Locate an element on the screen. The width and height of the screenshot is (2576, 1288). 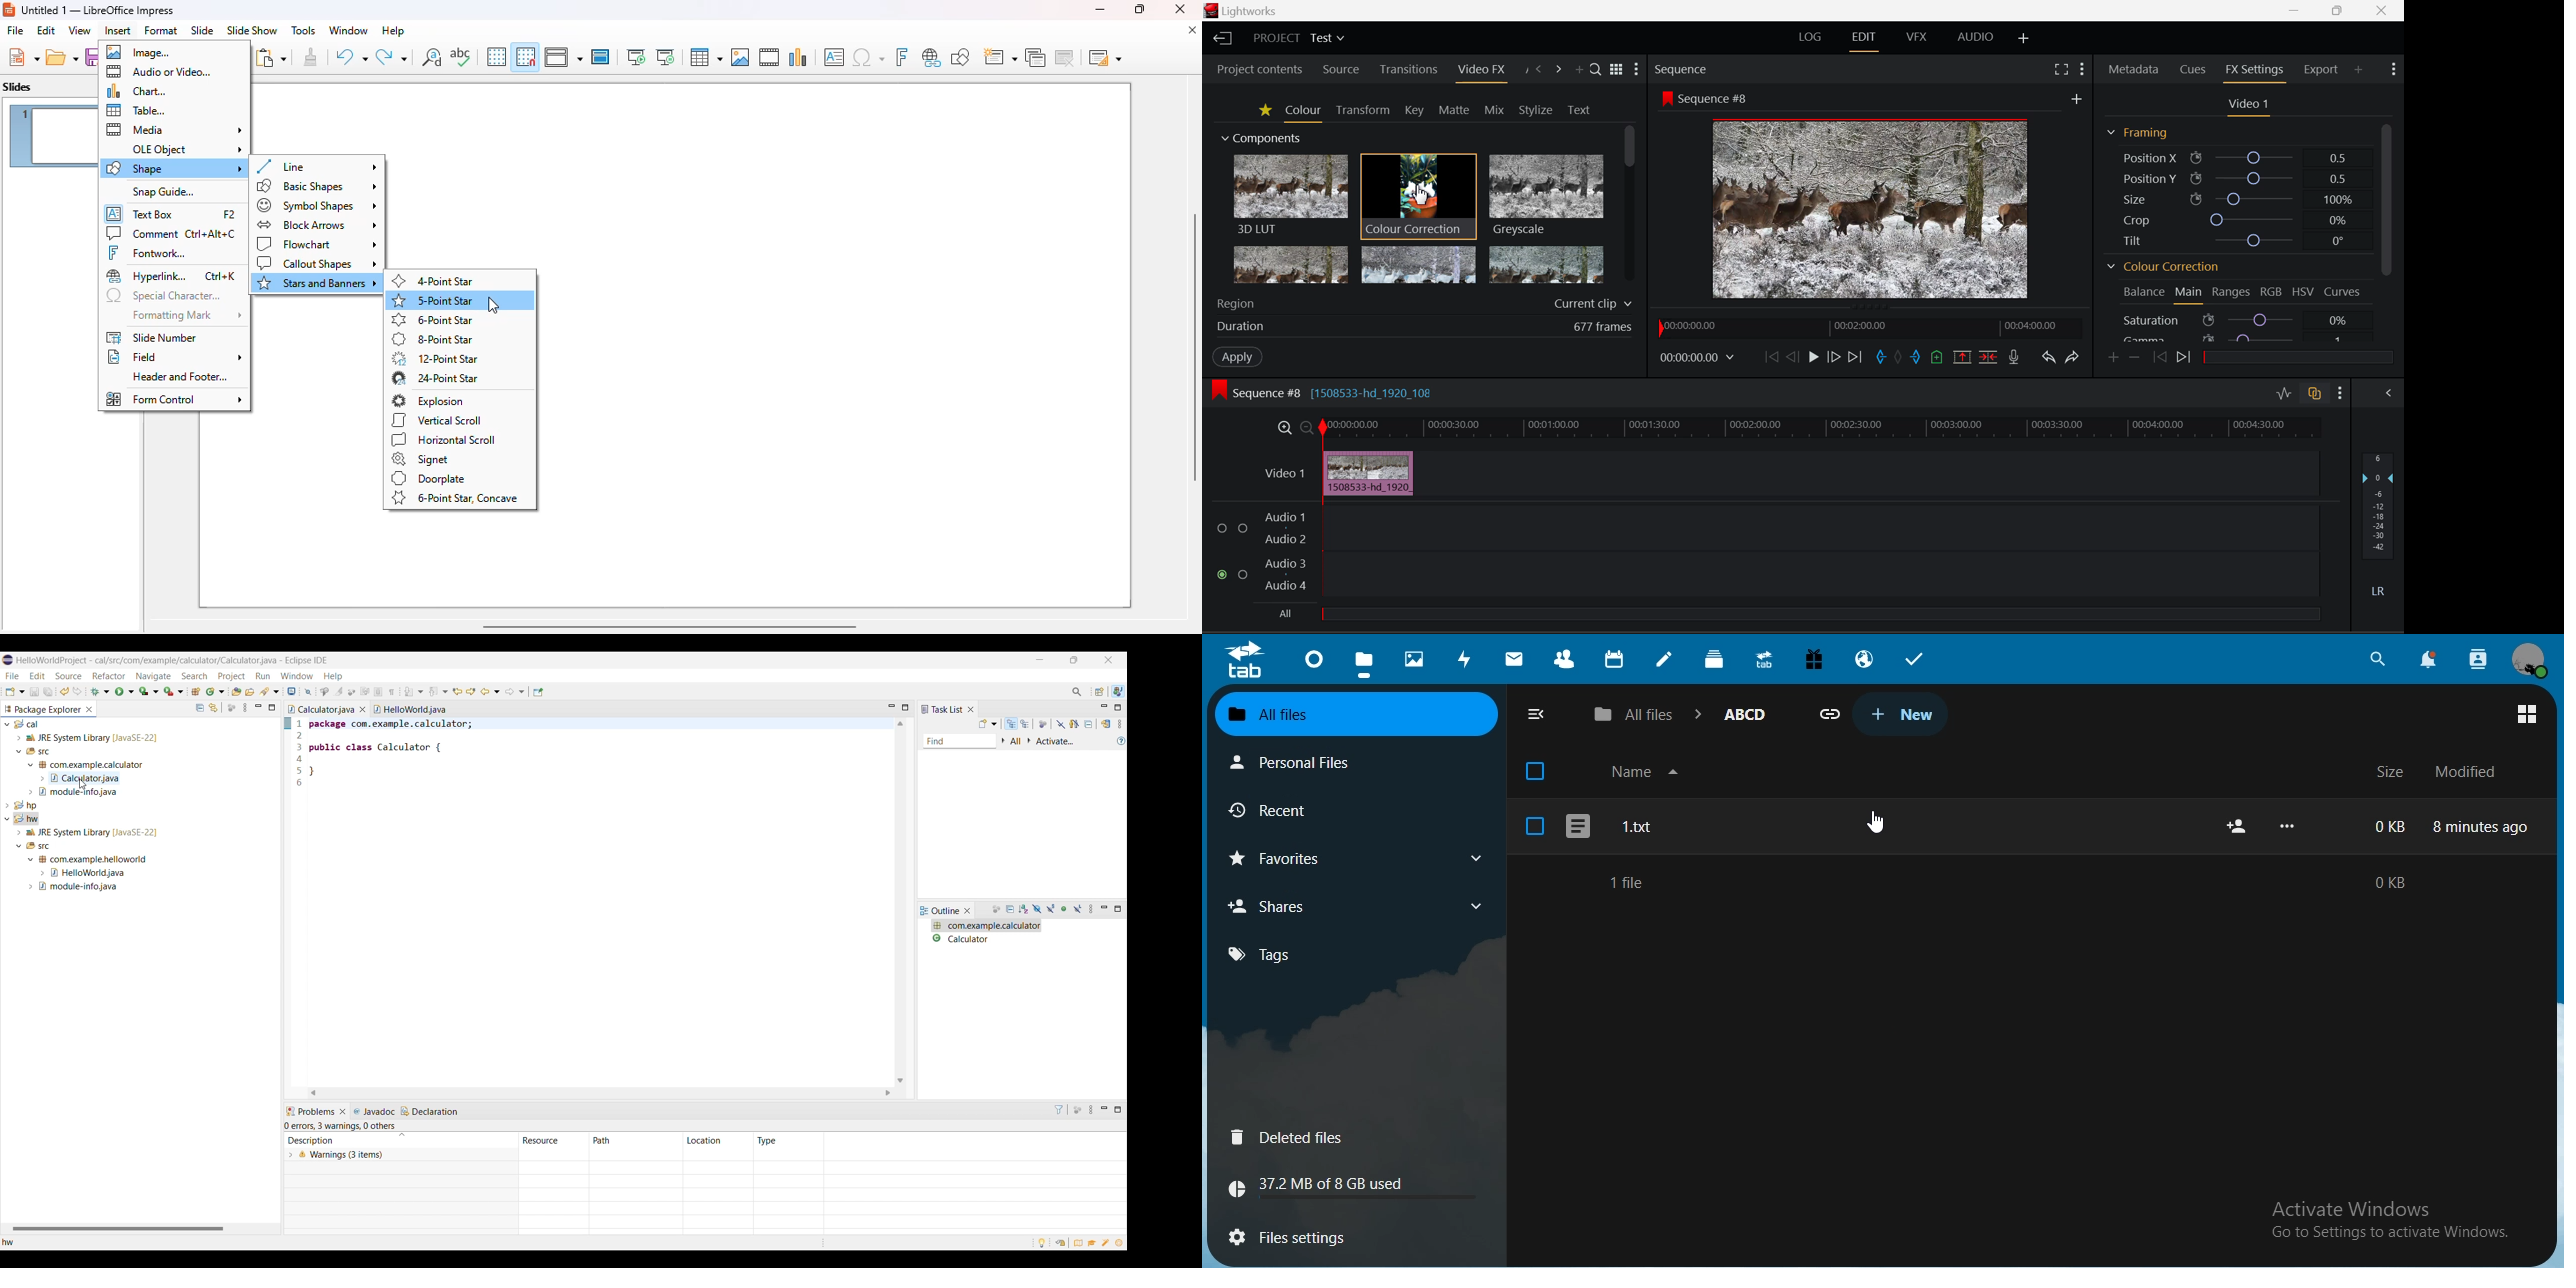
show draw functions is located at coordinates (960, 56).